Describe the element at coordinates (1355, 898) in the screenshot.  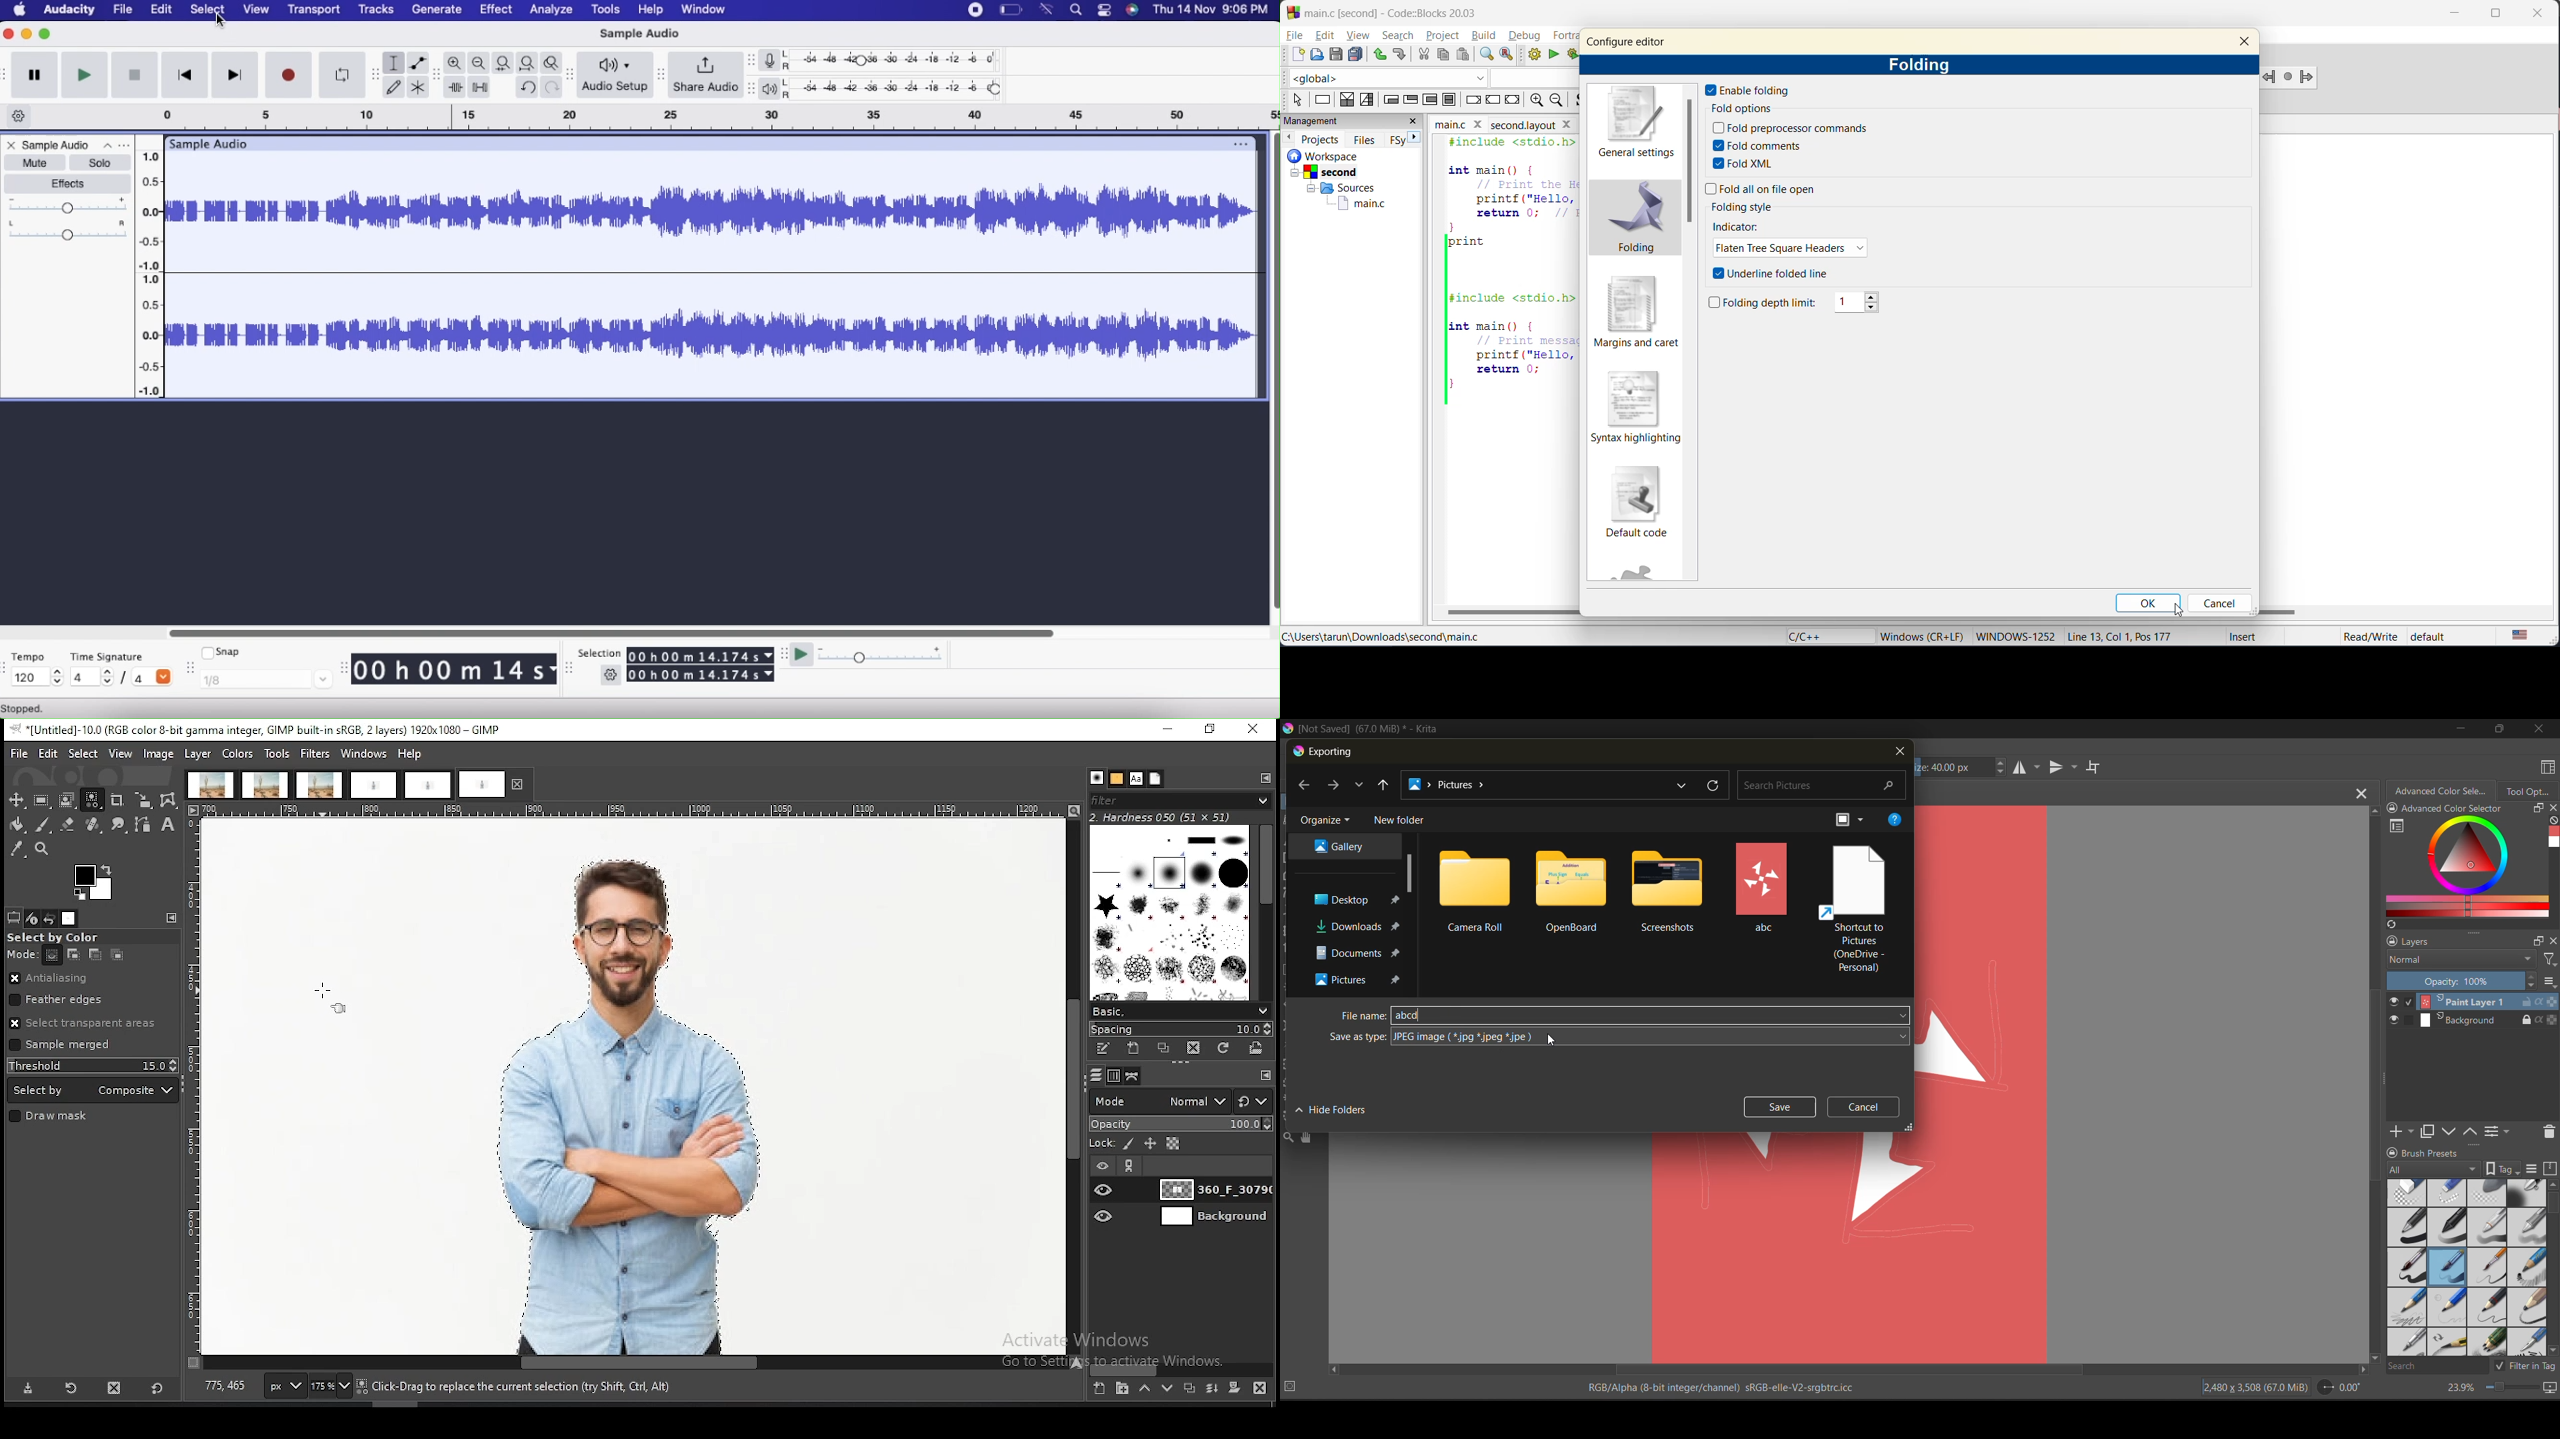
I see `file destination` at that location.